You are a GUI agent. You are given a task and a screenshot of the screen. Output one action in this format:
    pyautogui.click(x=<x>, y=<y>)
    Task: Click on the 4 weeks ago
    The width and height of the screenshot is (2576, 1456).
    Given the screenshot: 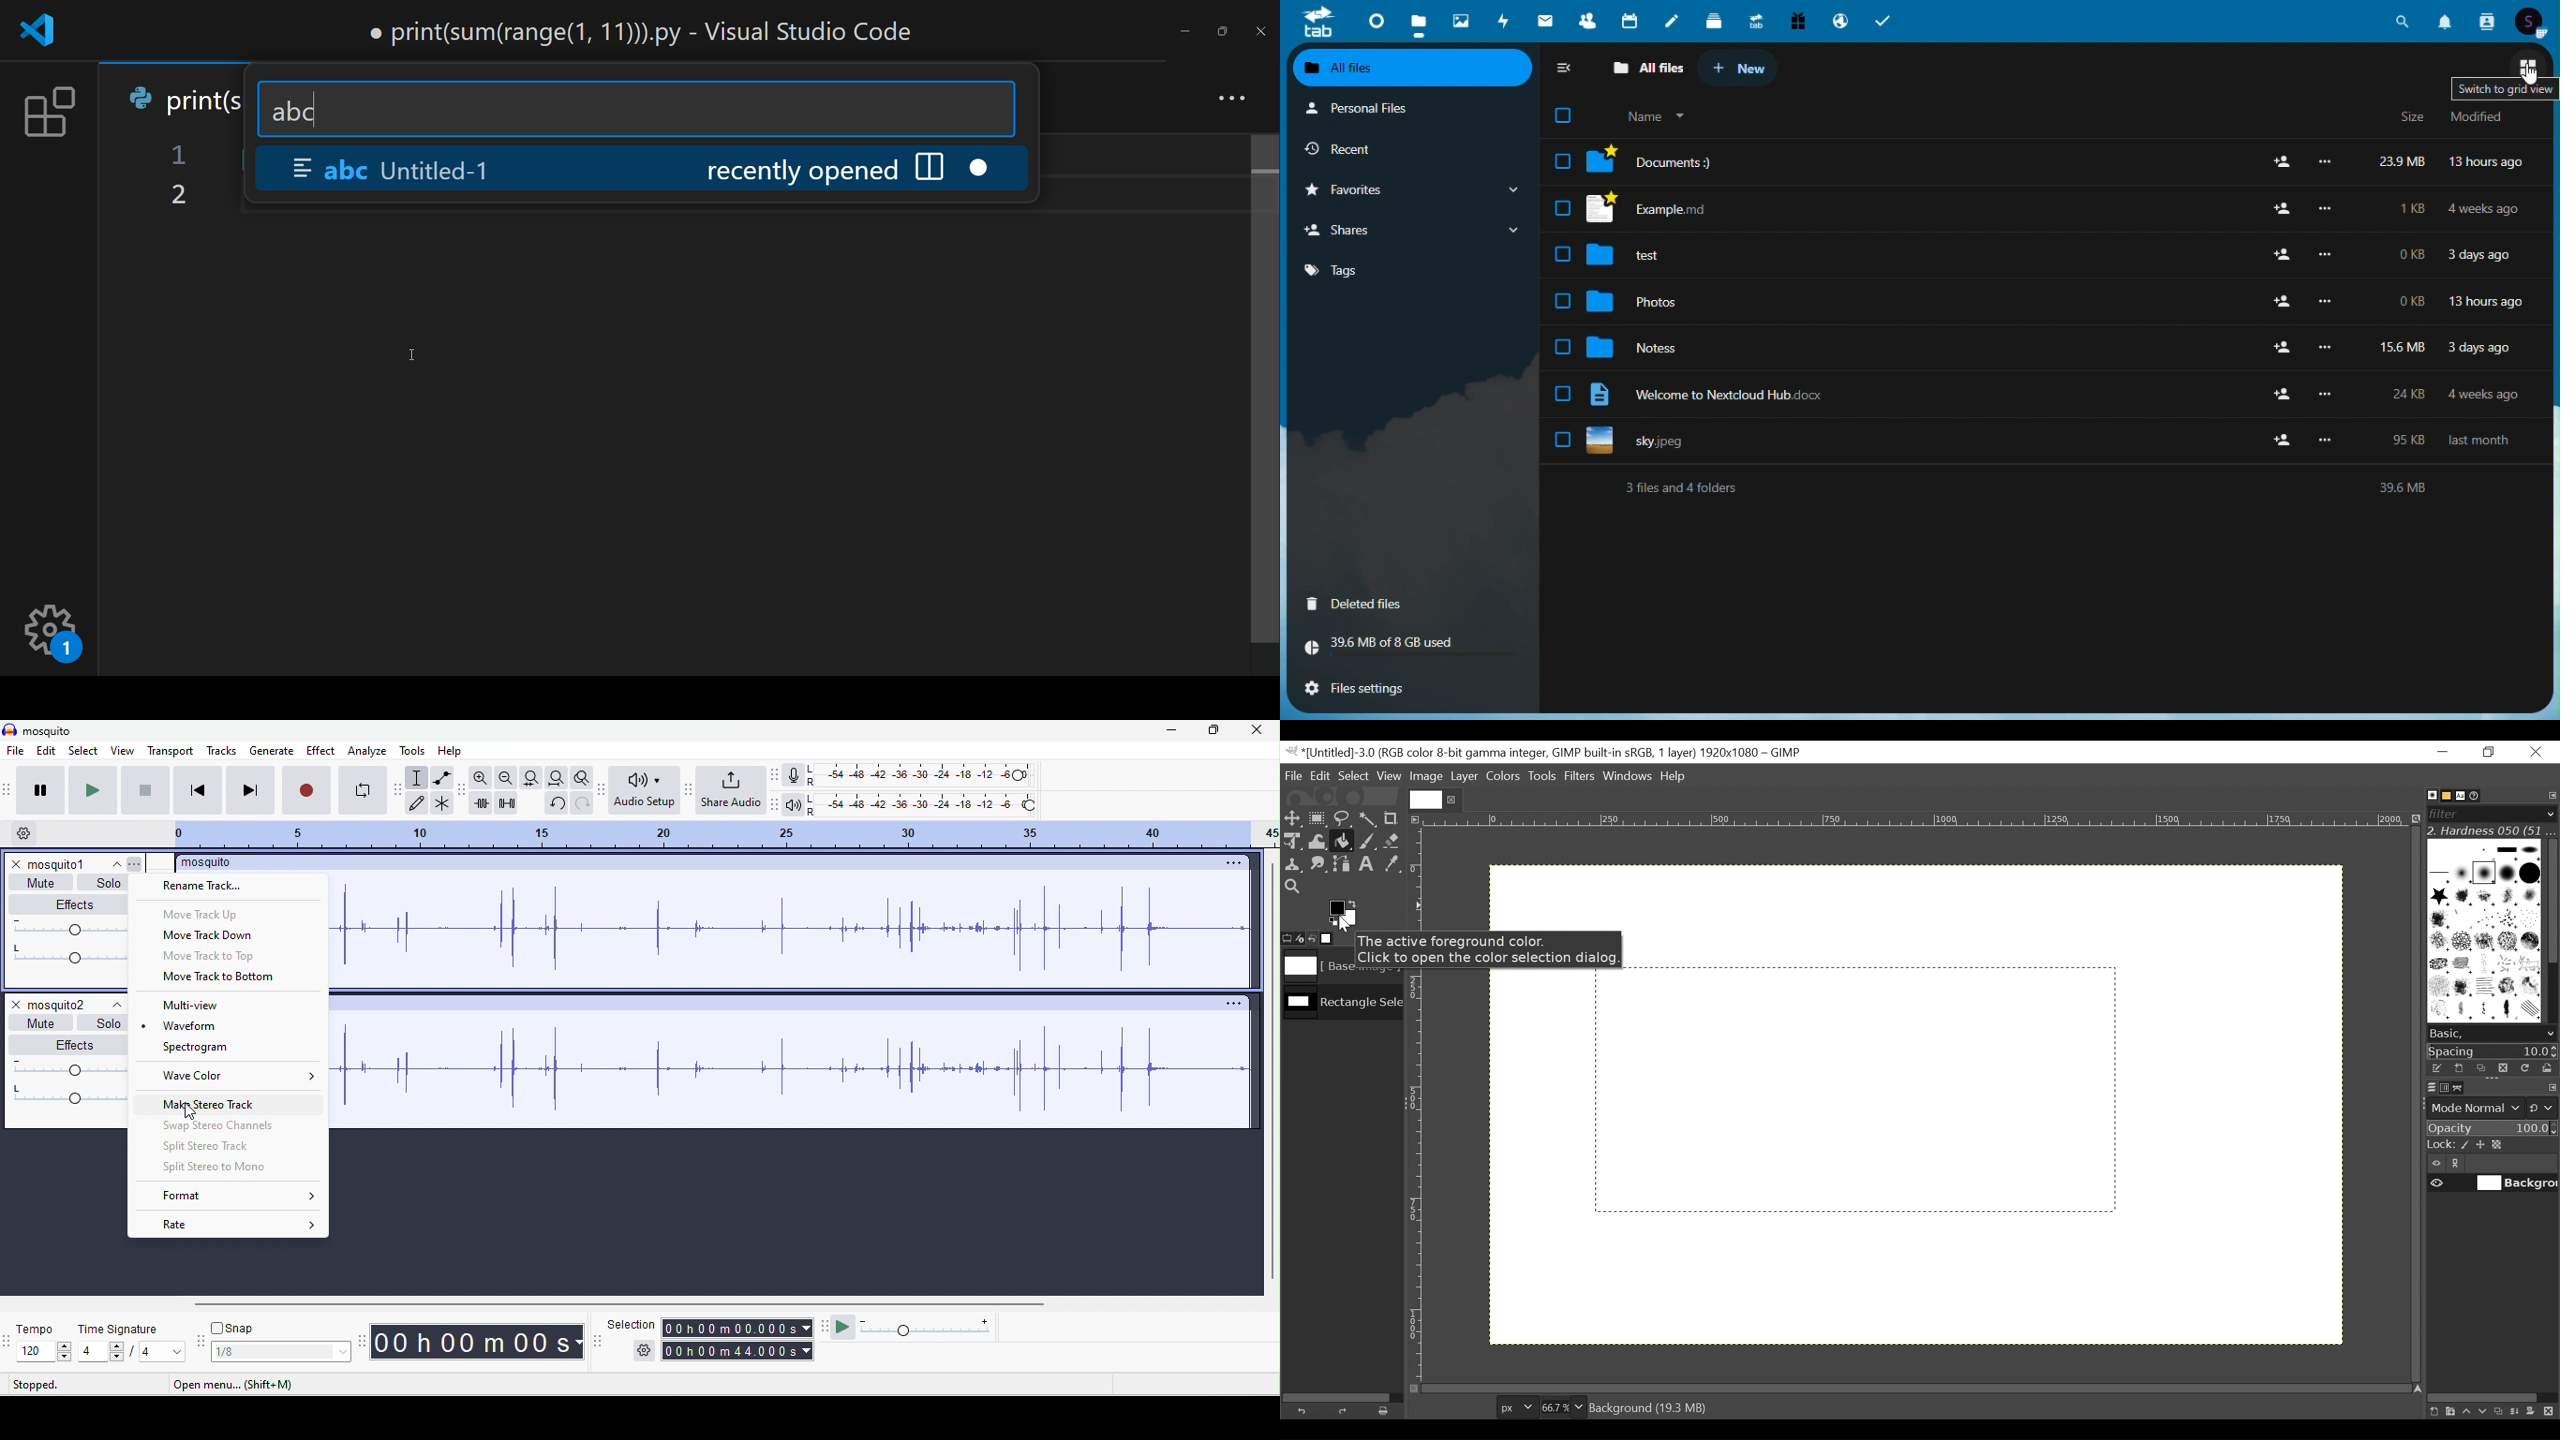 What is the action you would take?
    pyautogui.click(x=2484, y=395)
    